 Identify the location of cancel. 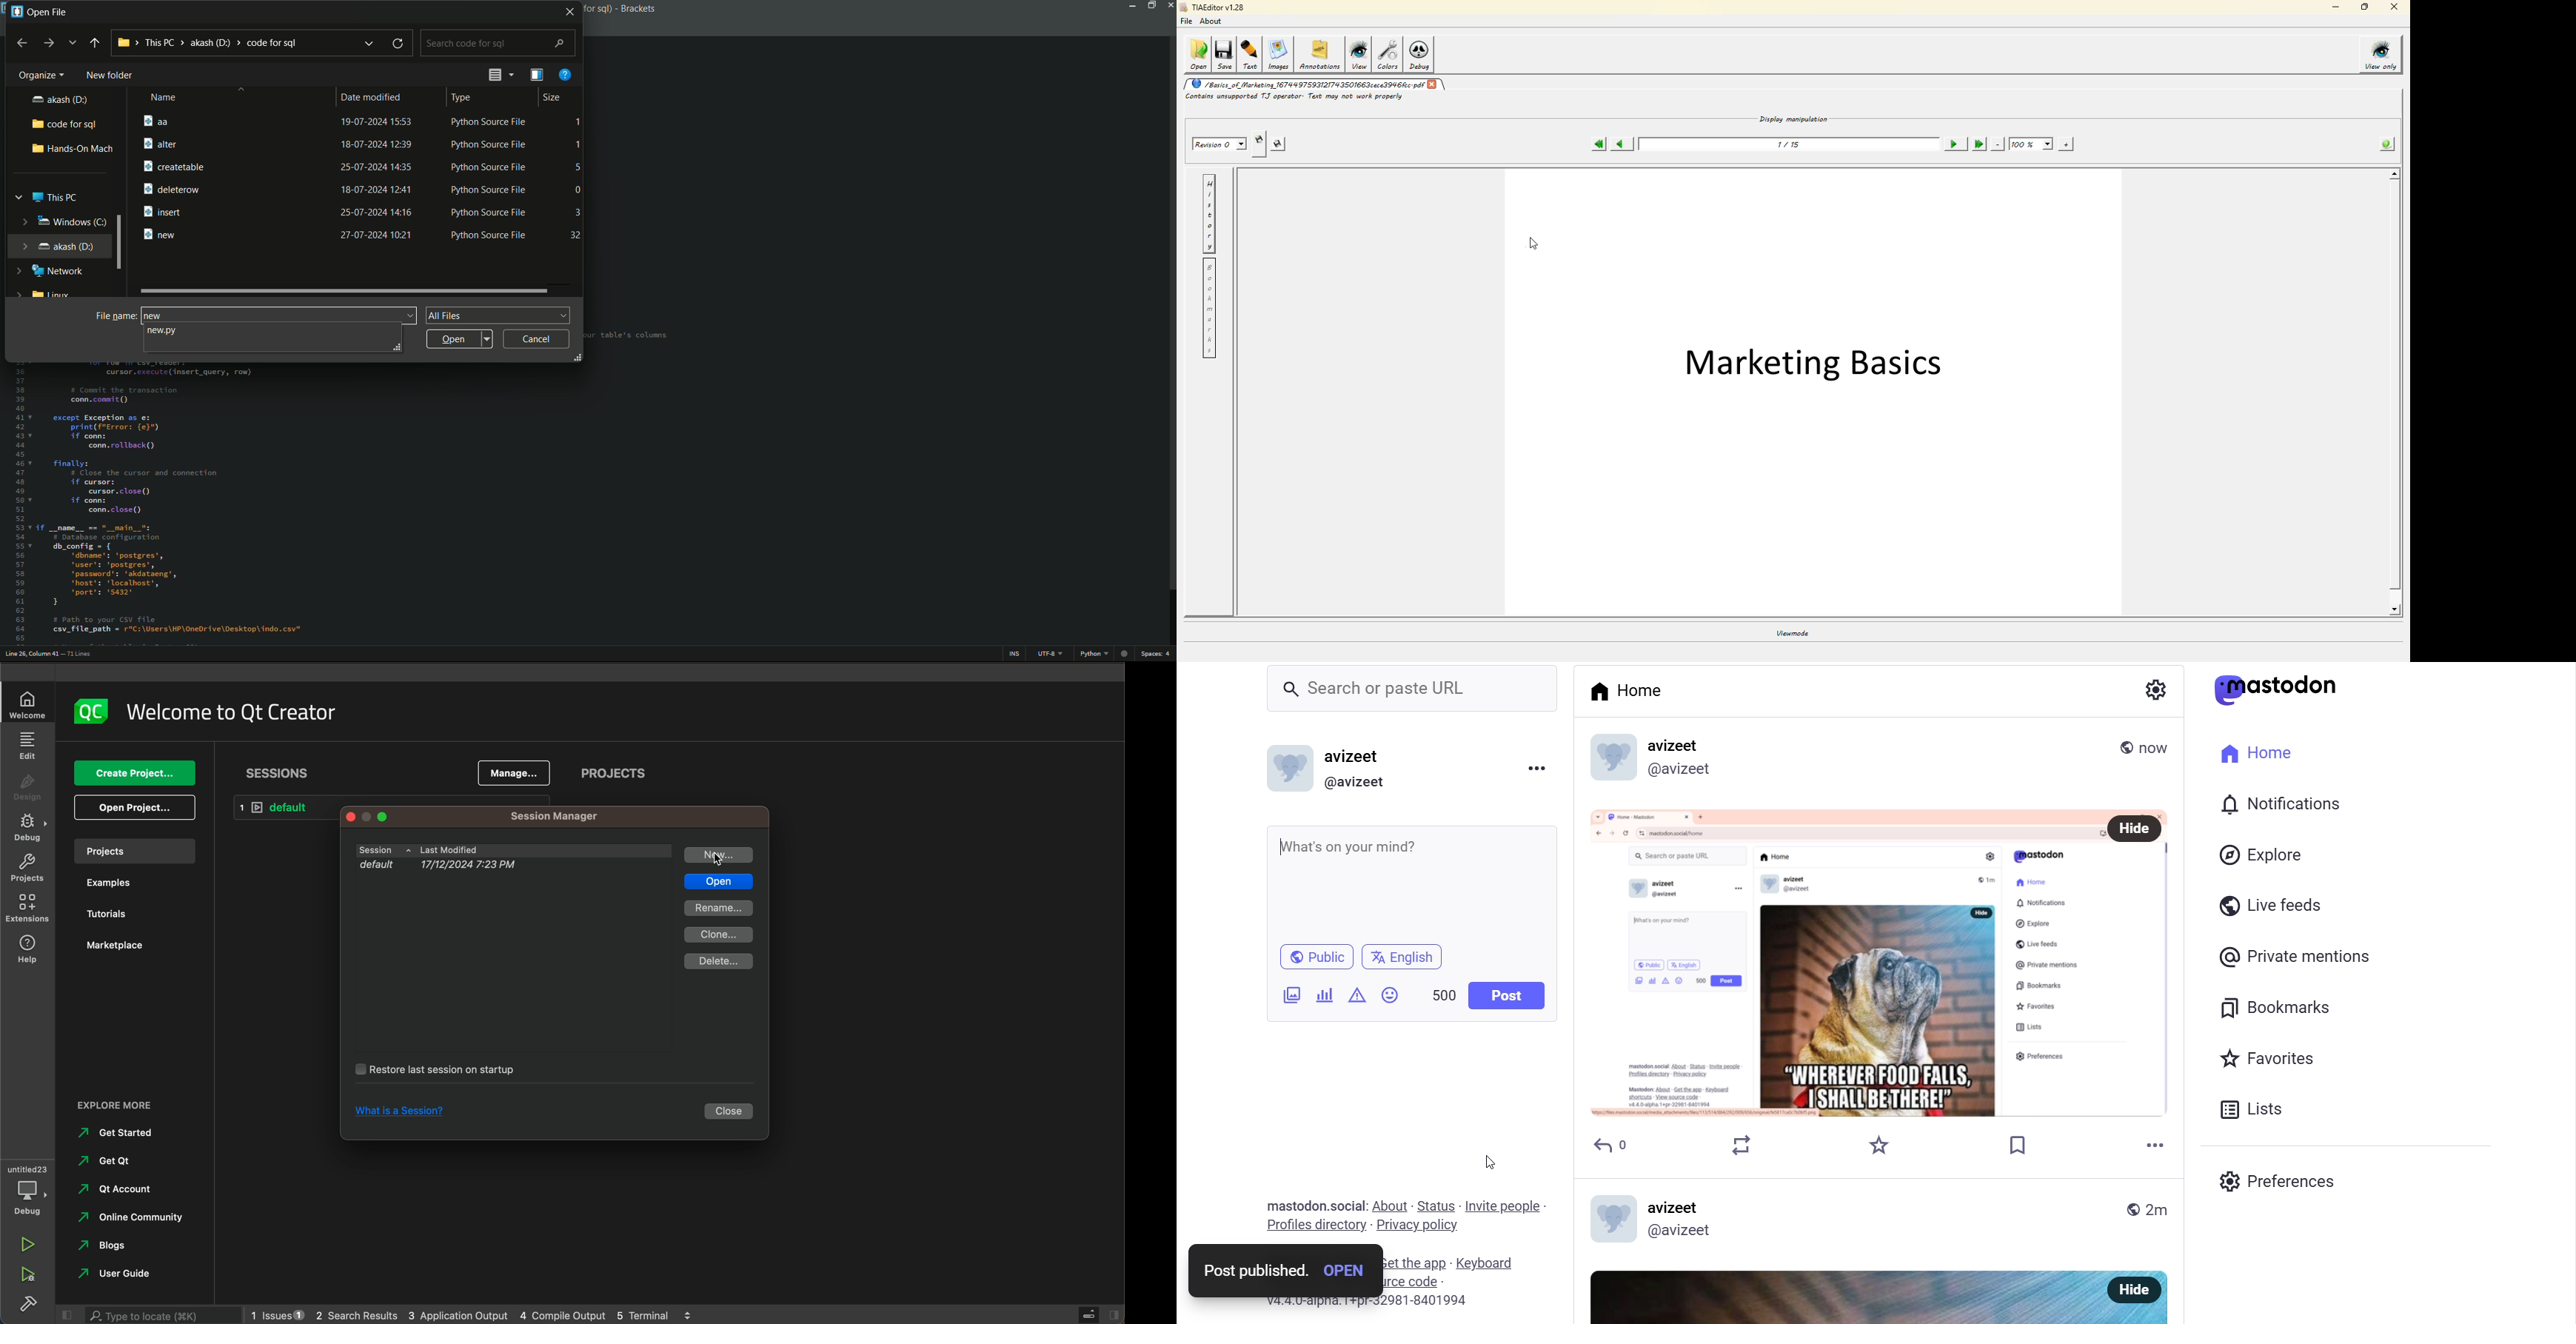
(536, 339).